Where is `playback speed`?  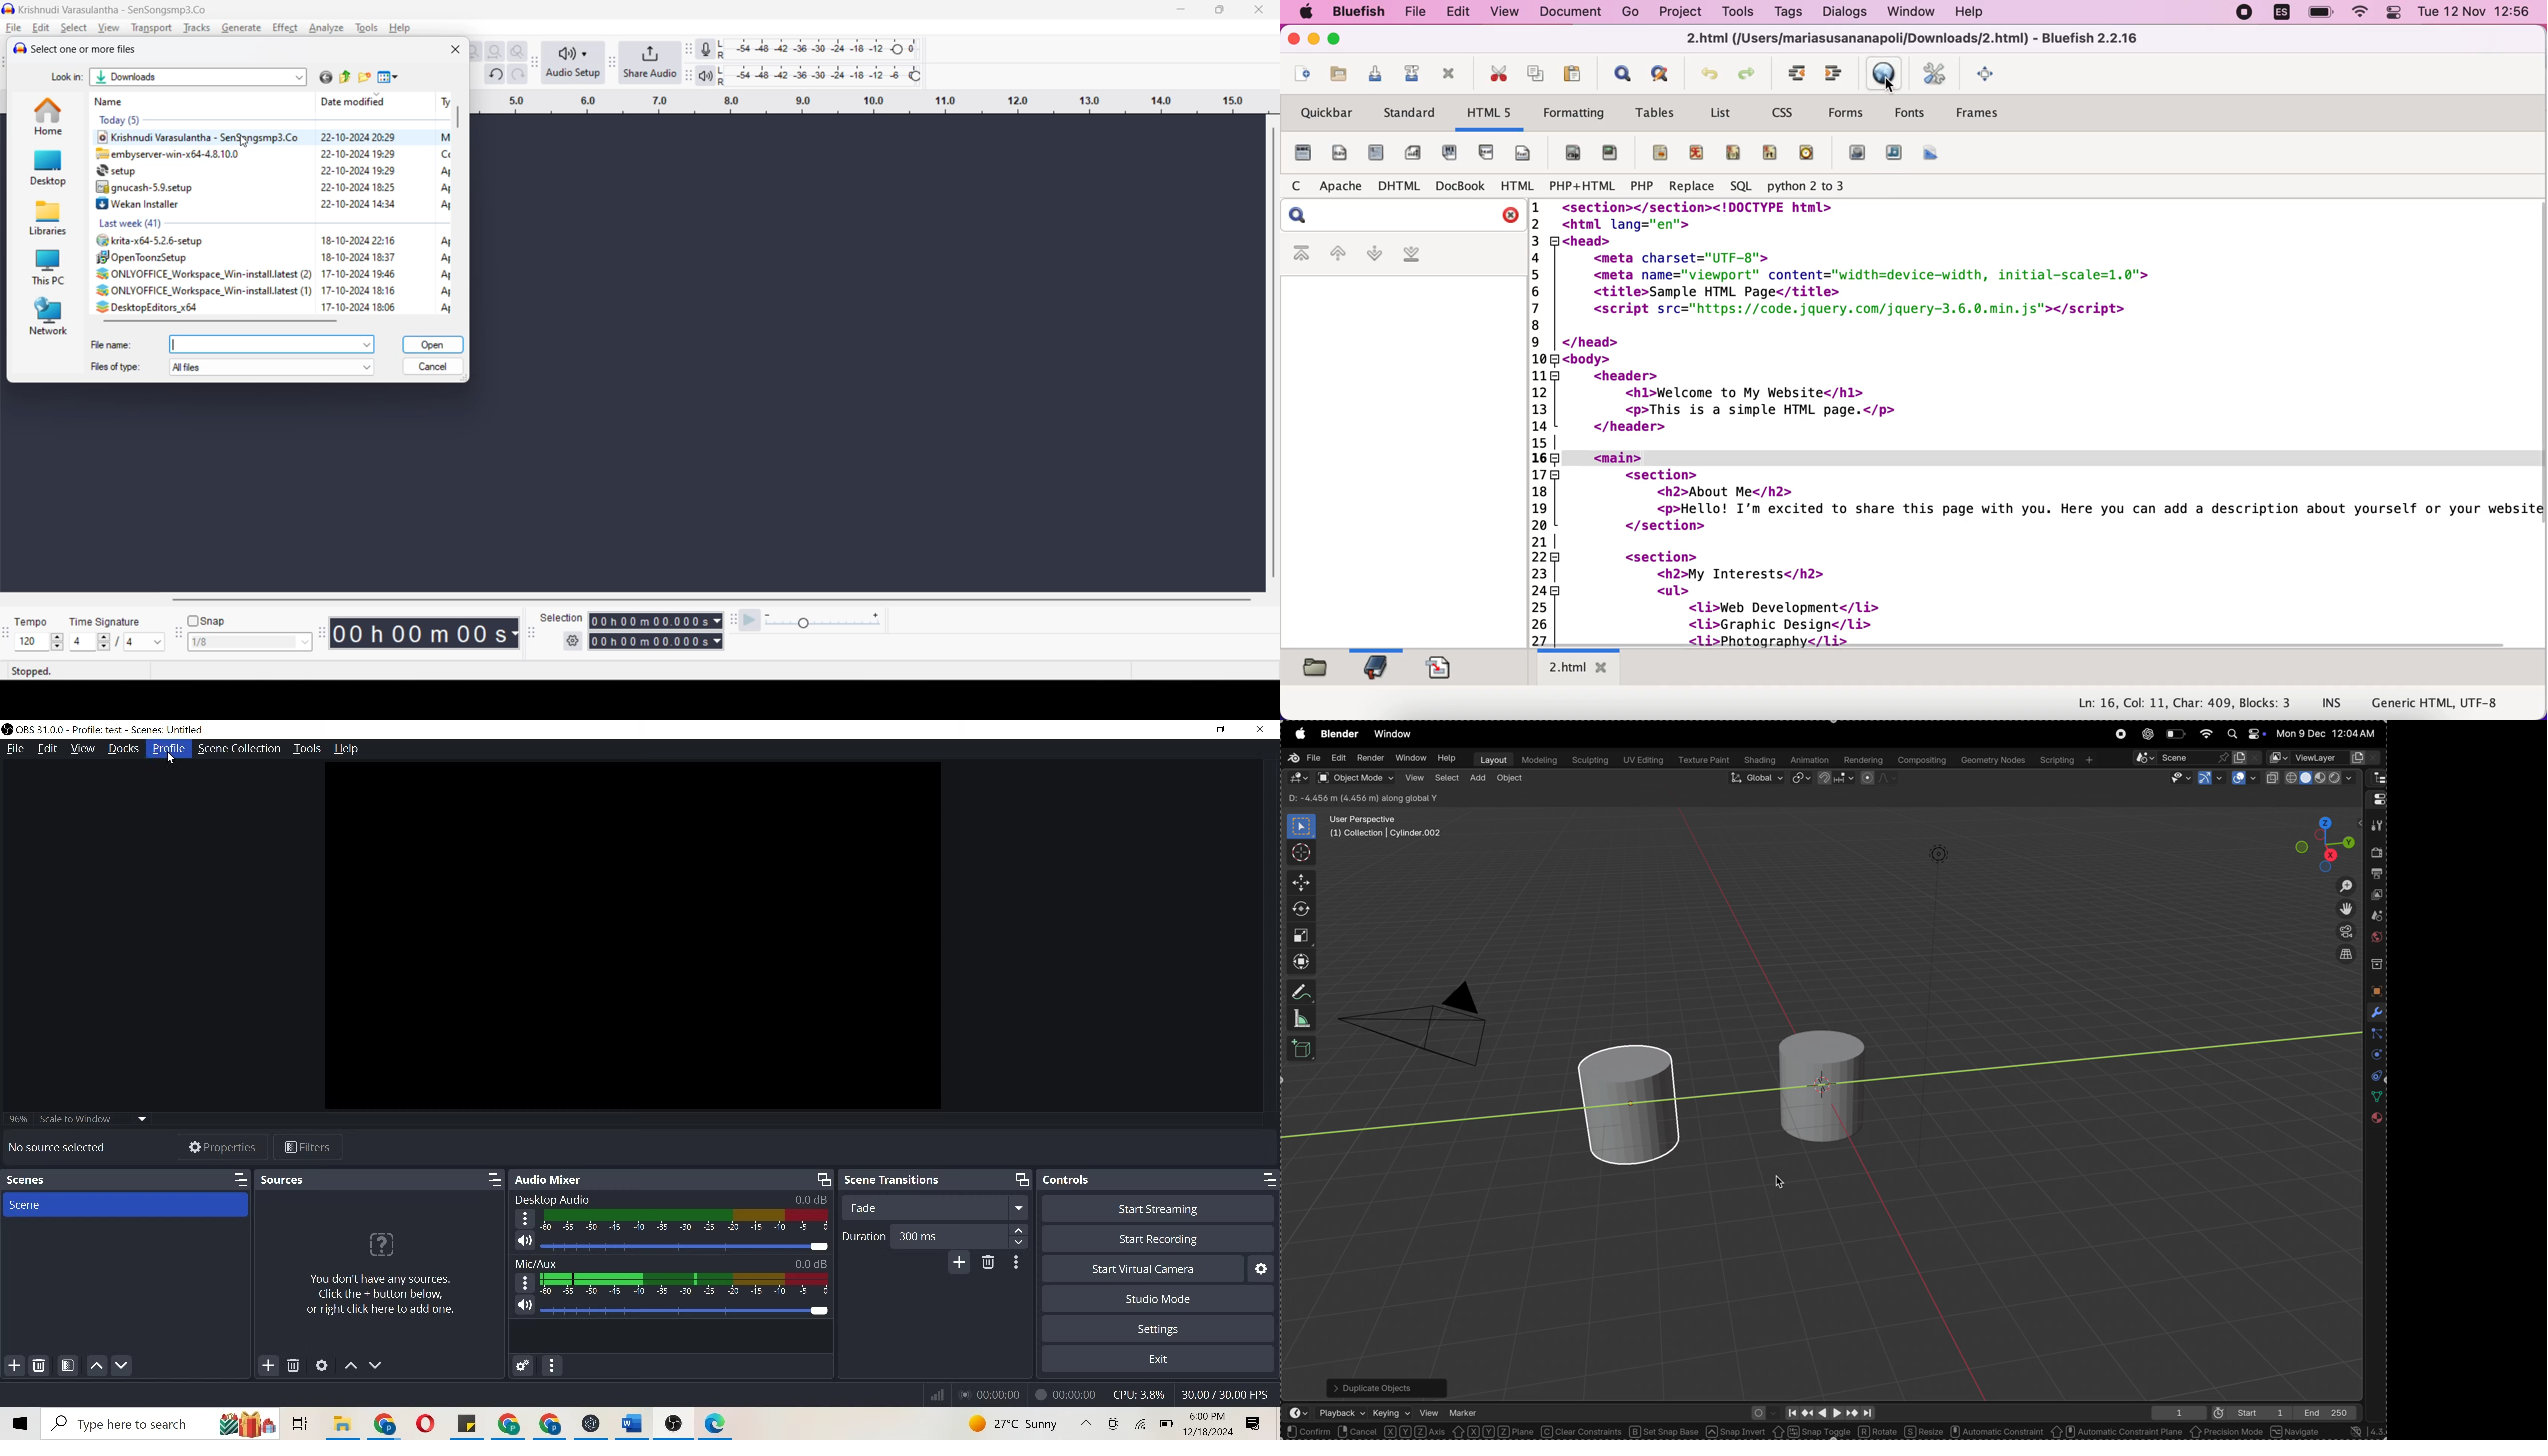
playback speed is located at coordinates (823, 619).